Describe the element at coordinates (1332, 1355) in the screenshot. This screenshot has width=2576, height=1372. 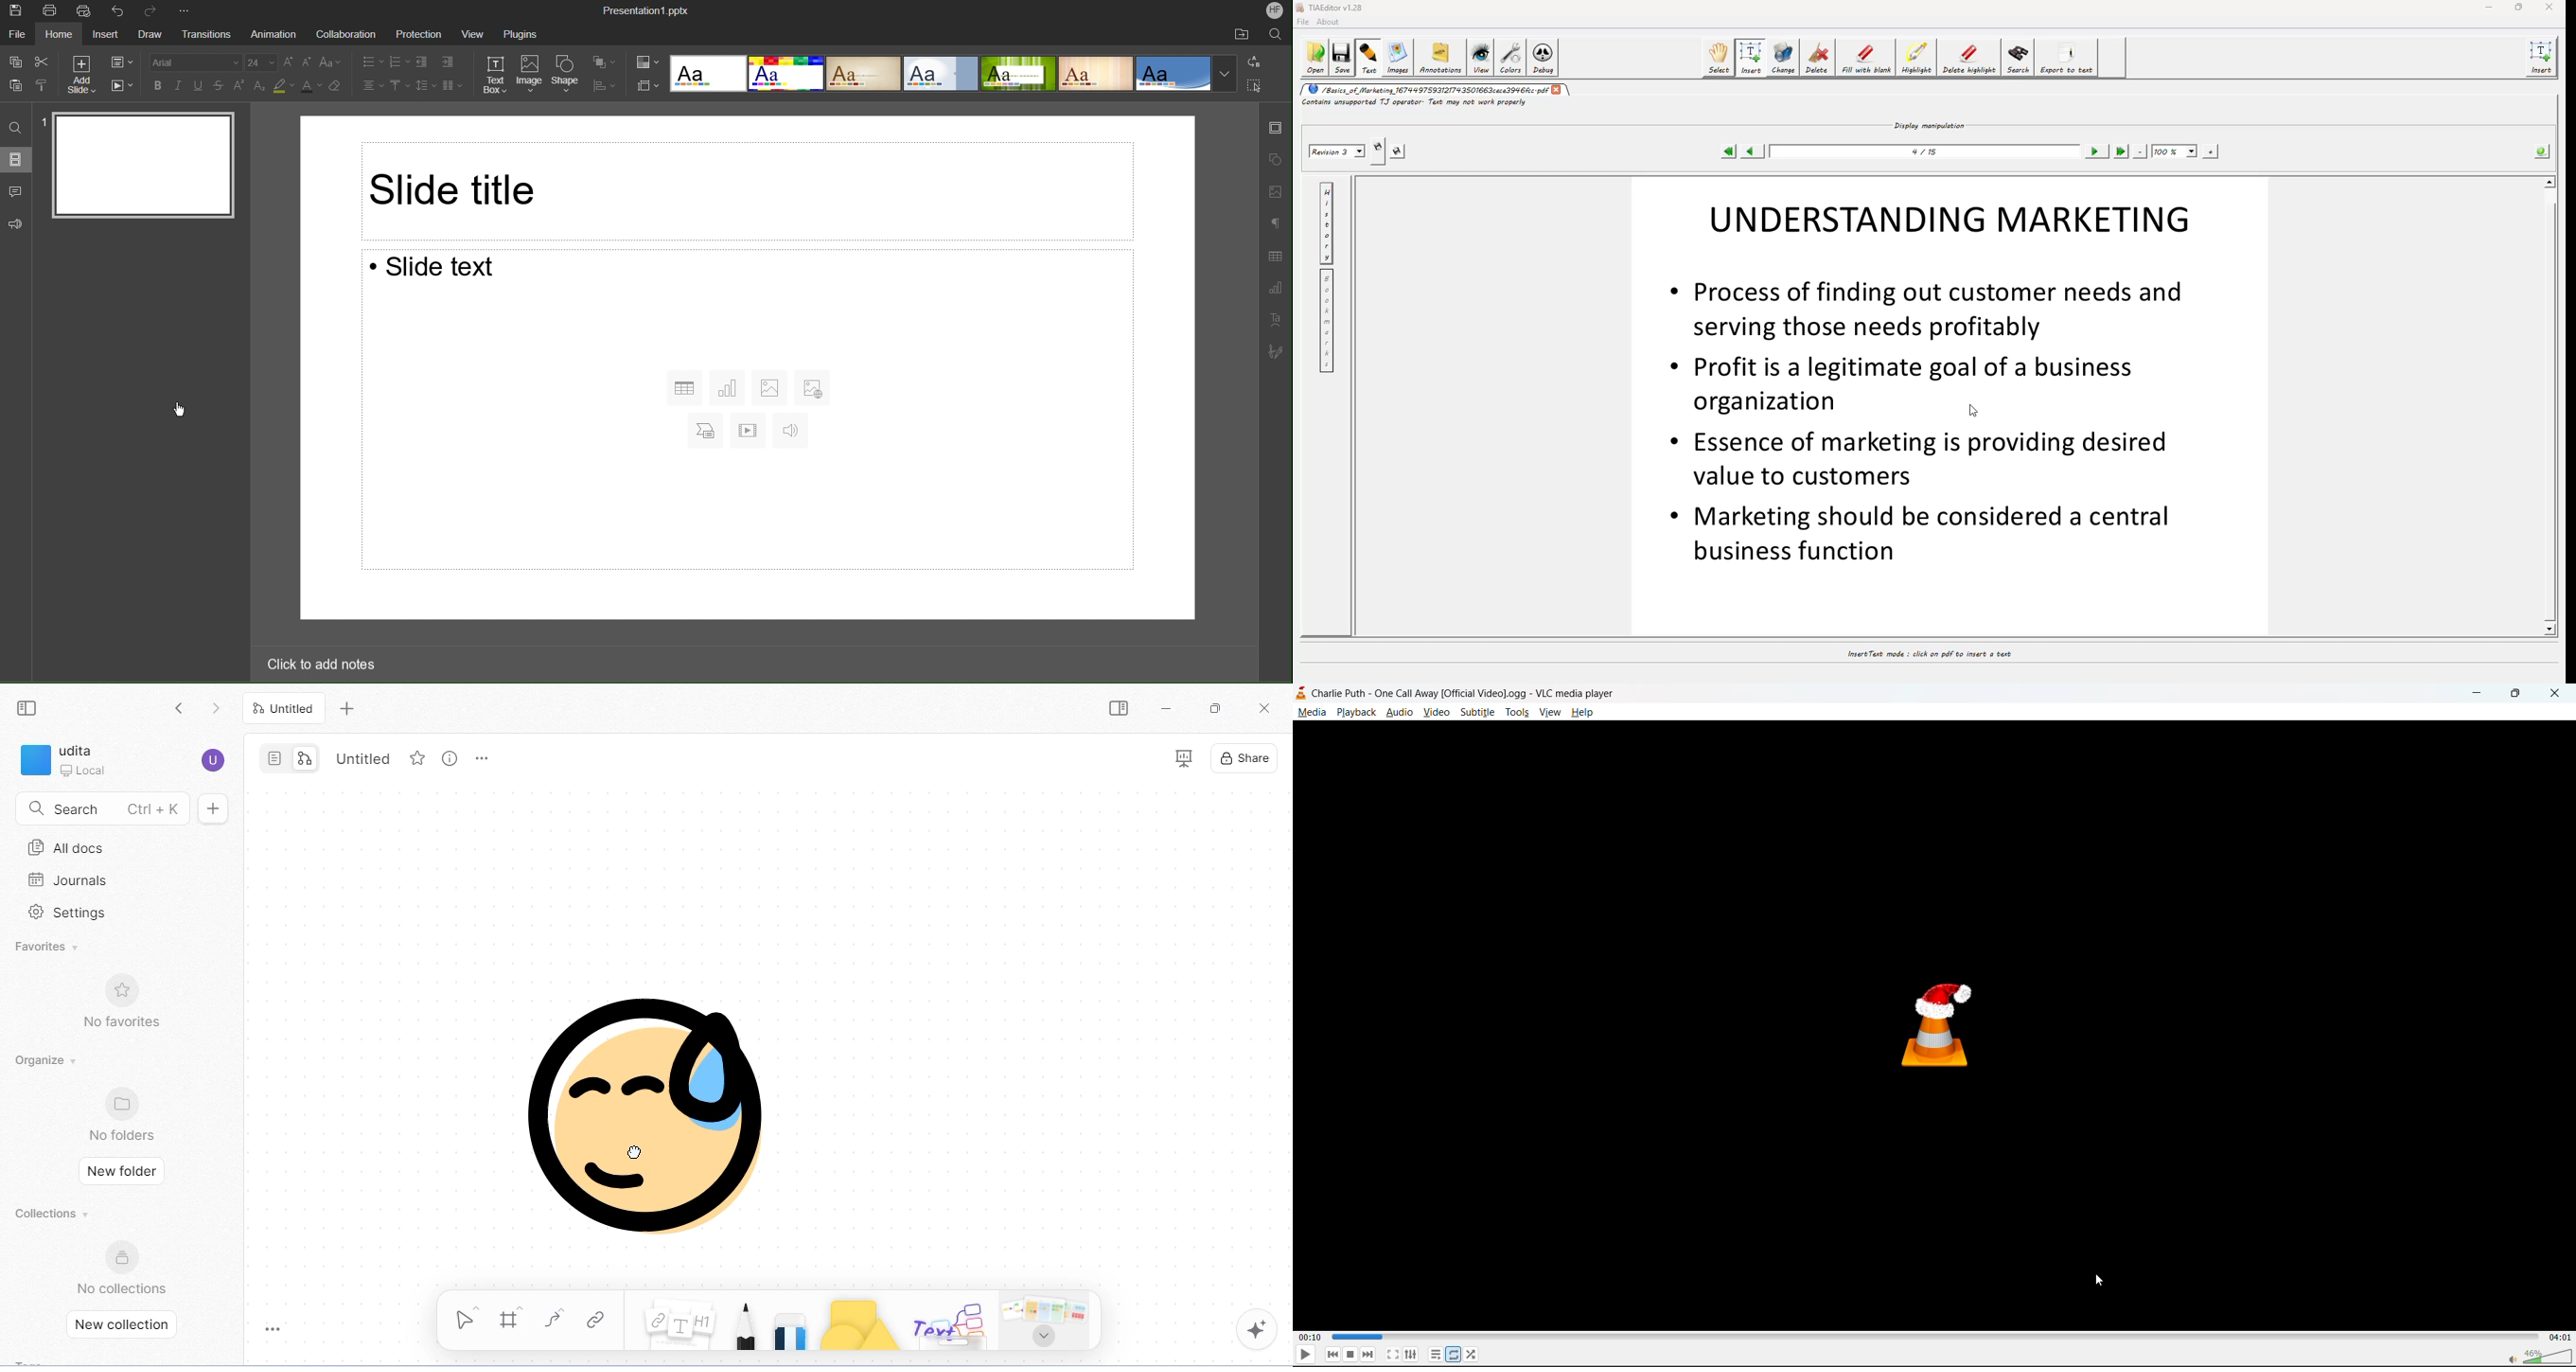
I see `previous` at that location.